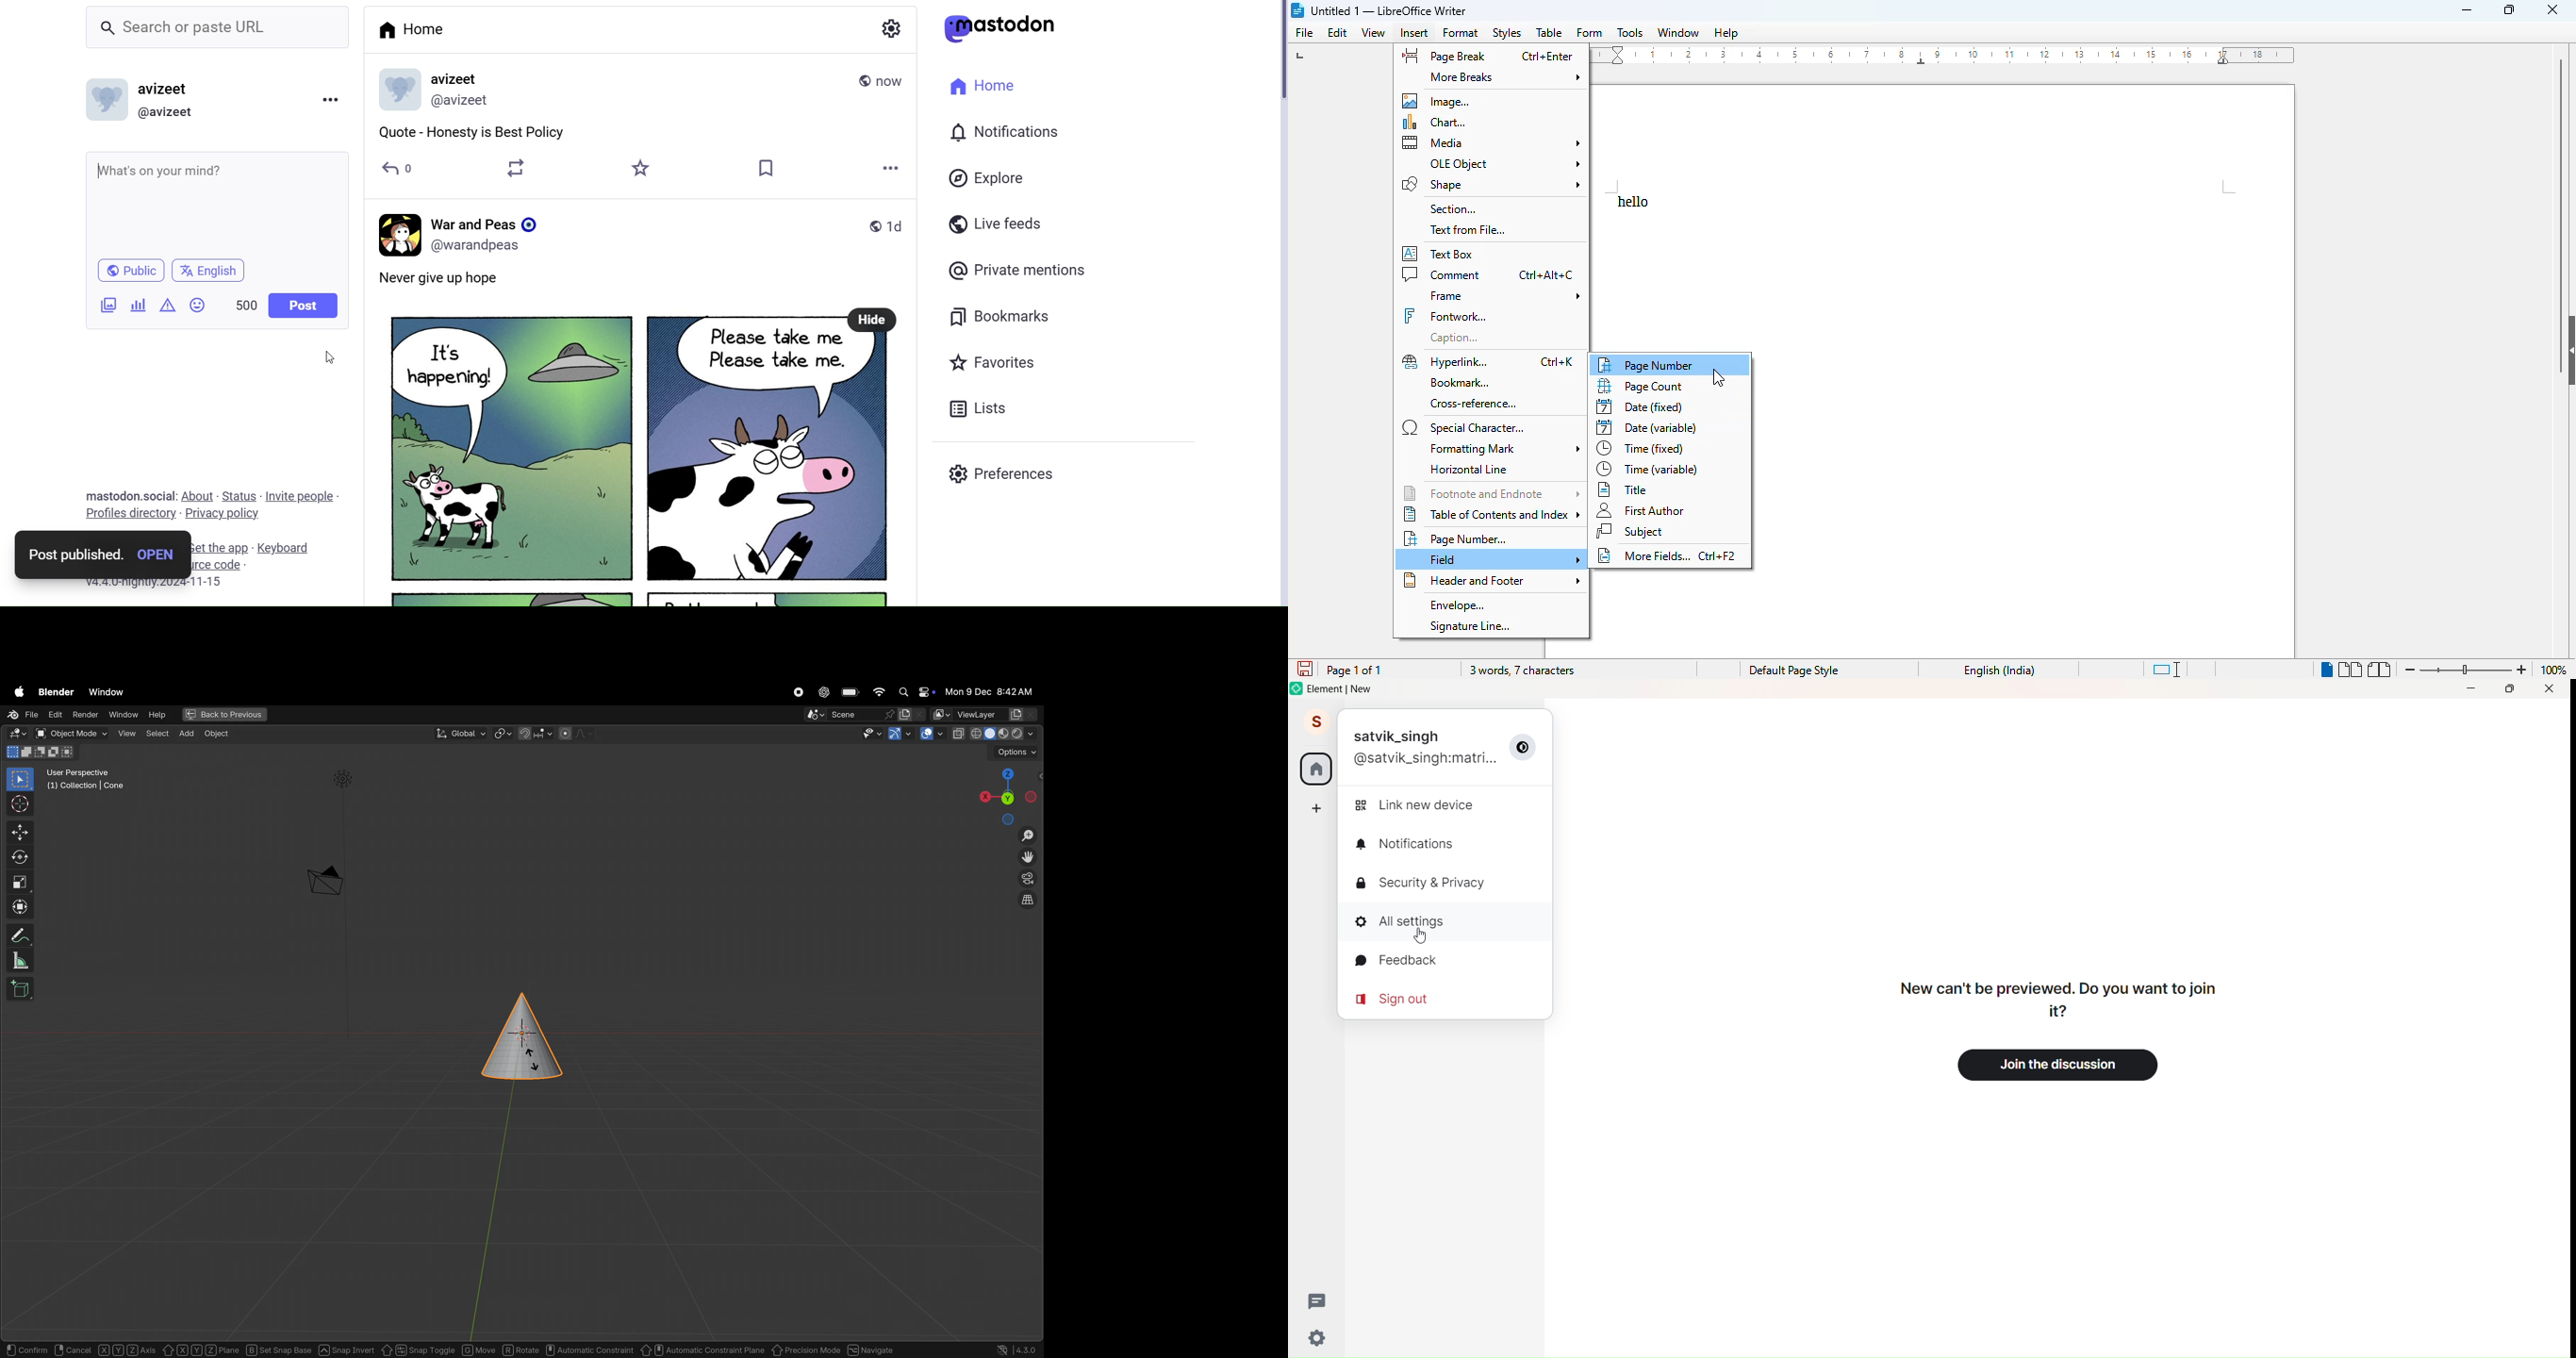 Image resolution: width=2576 pixels, height=1372 pixels. I want to click on Preferences, so click(1004, 476).